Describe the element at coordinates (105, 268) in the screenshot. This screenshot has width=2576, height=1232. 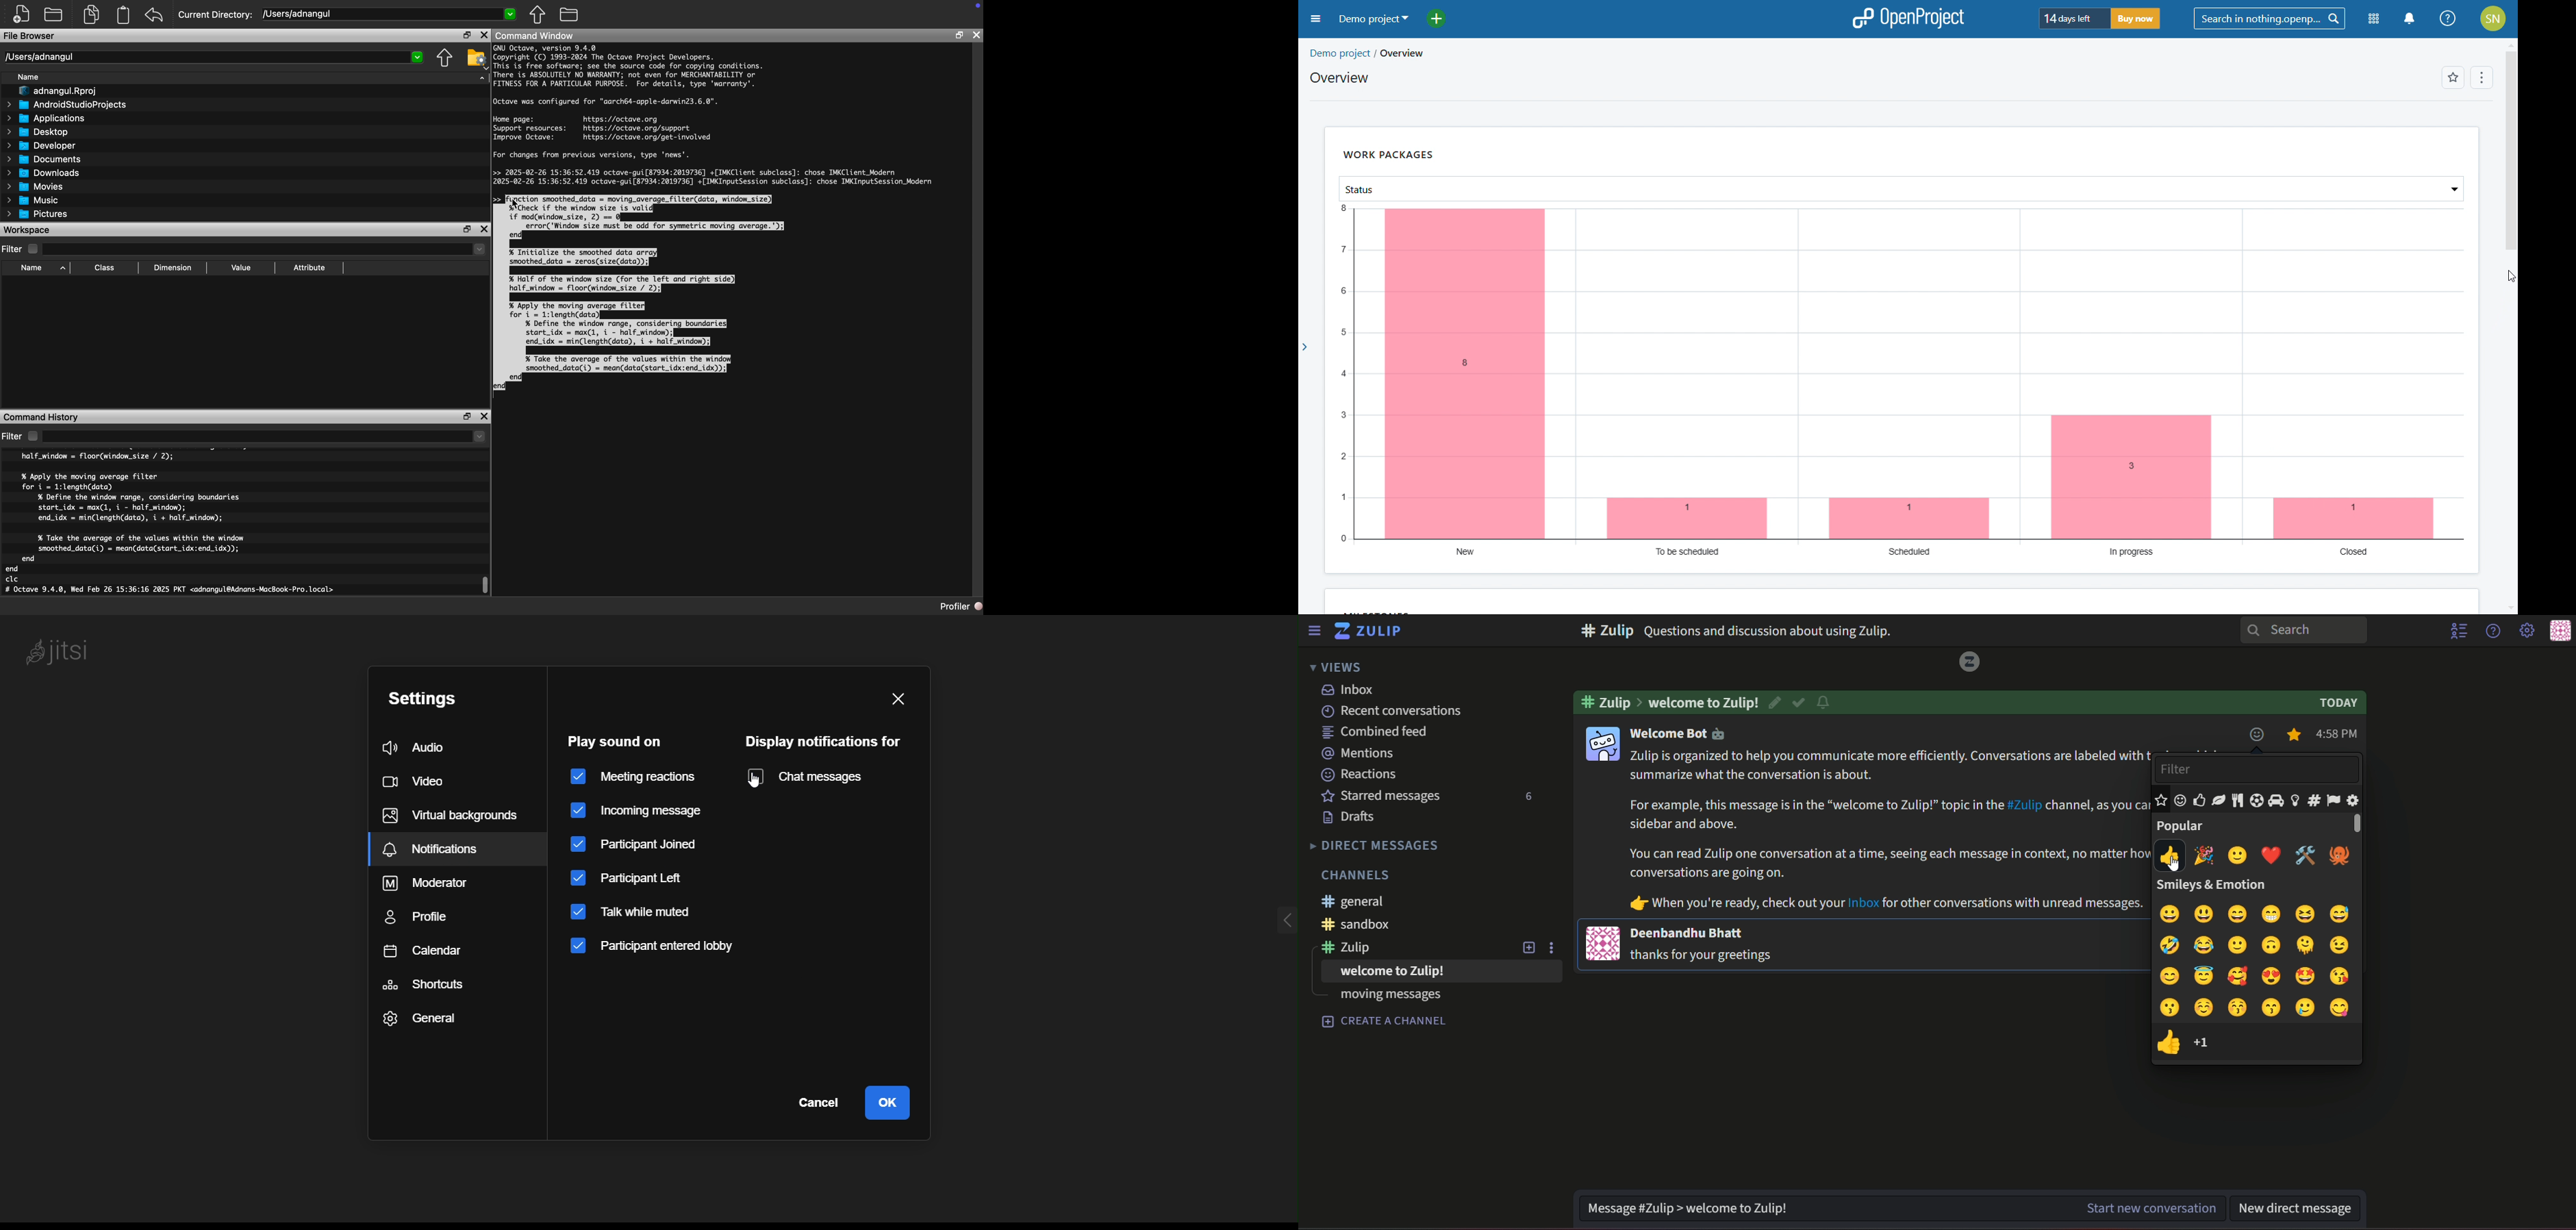
I see `Class` at that location.